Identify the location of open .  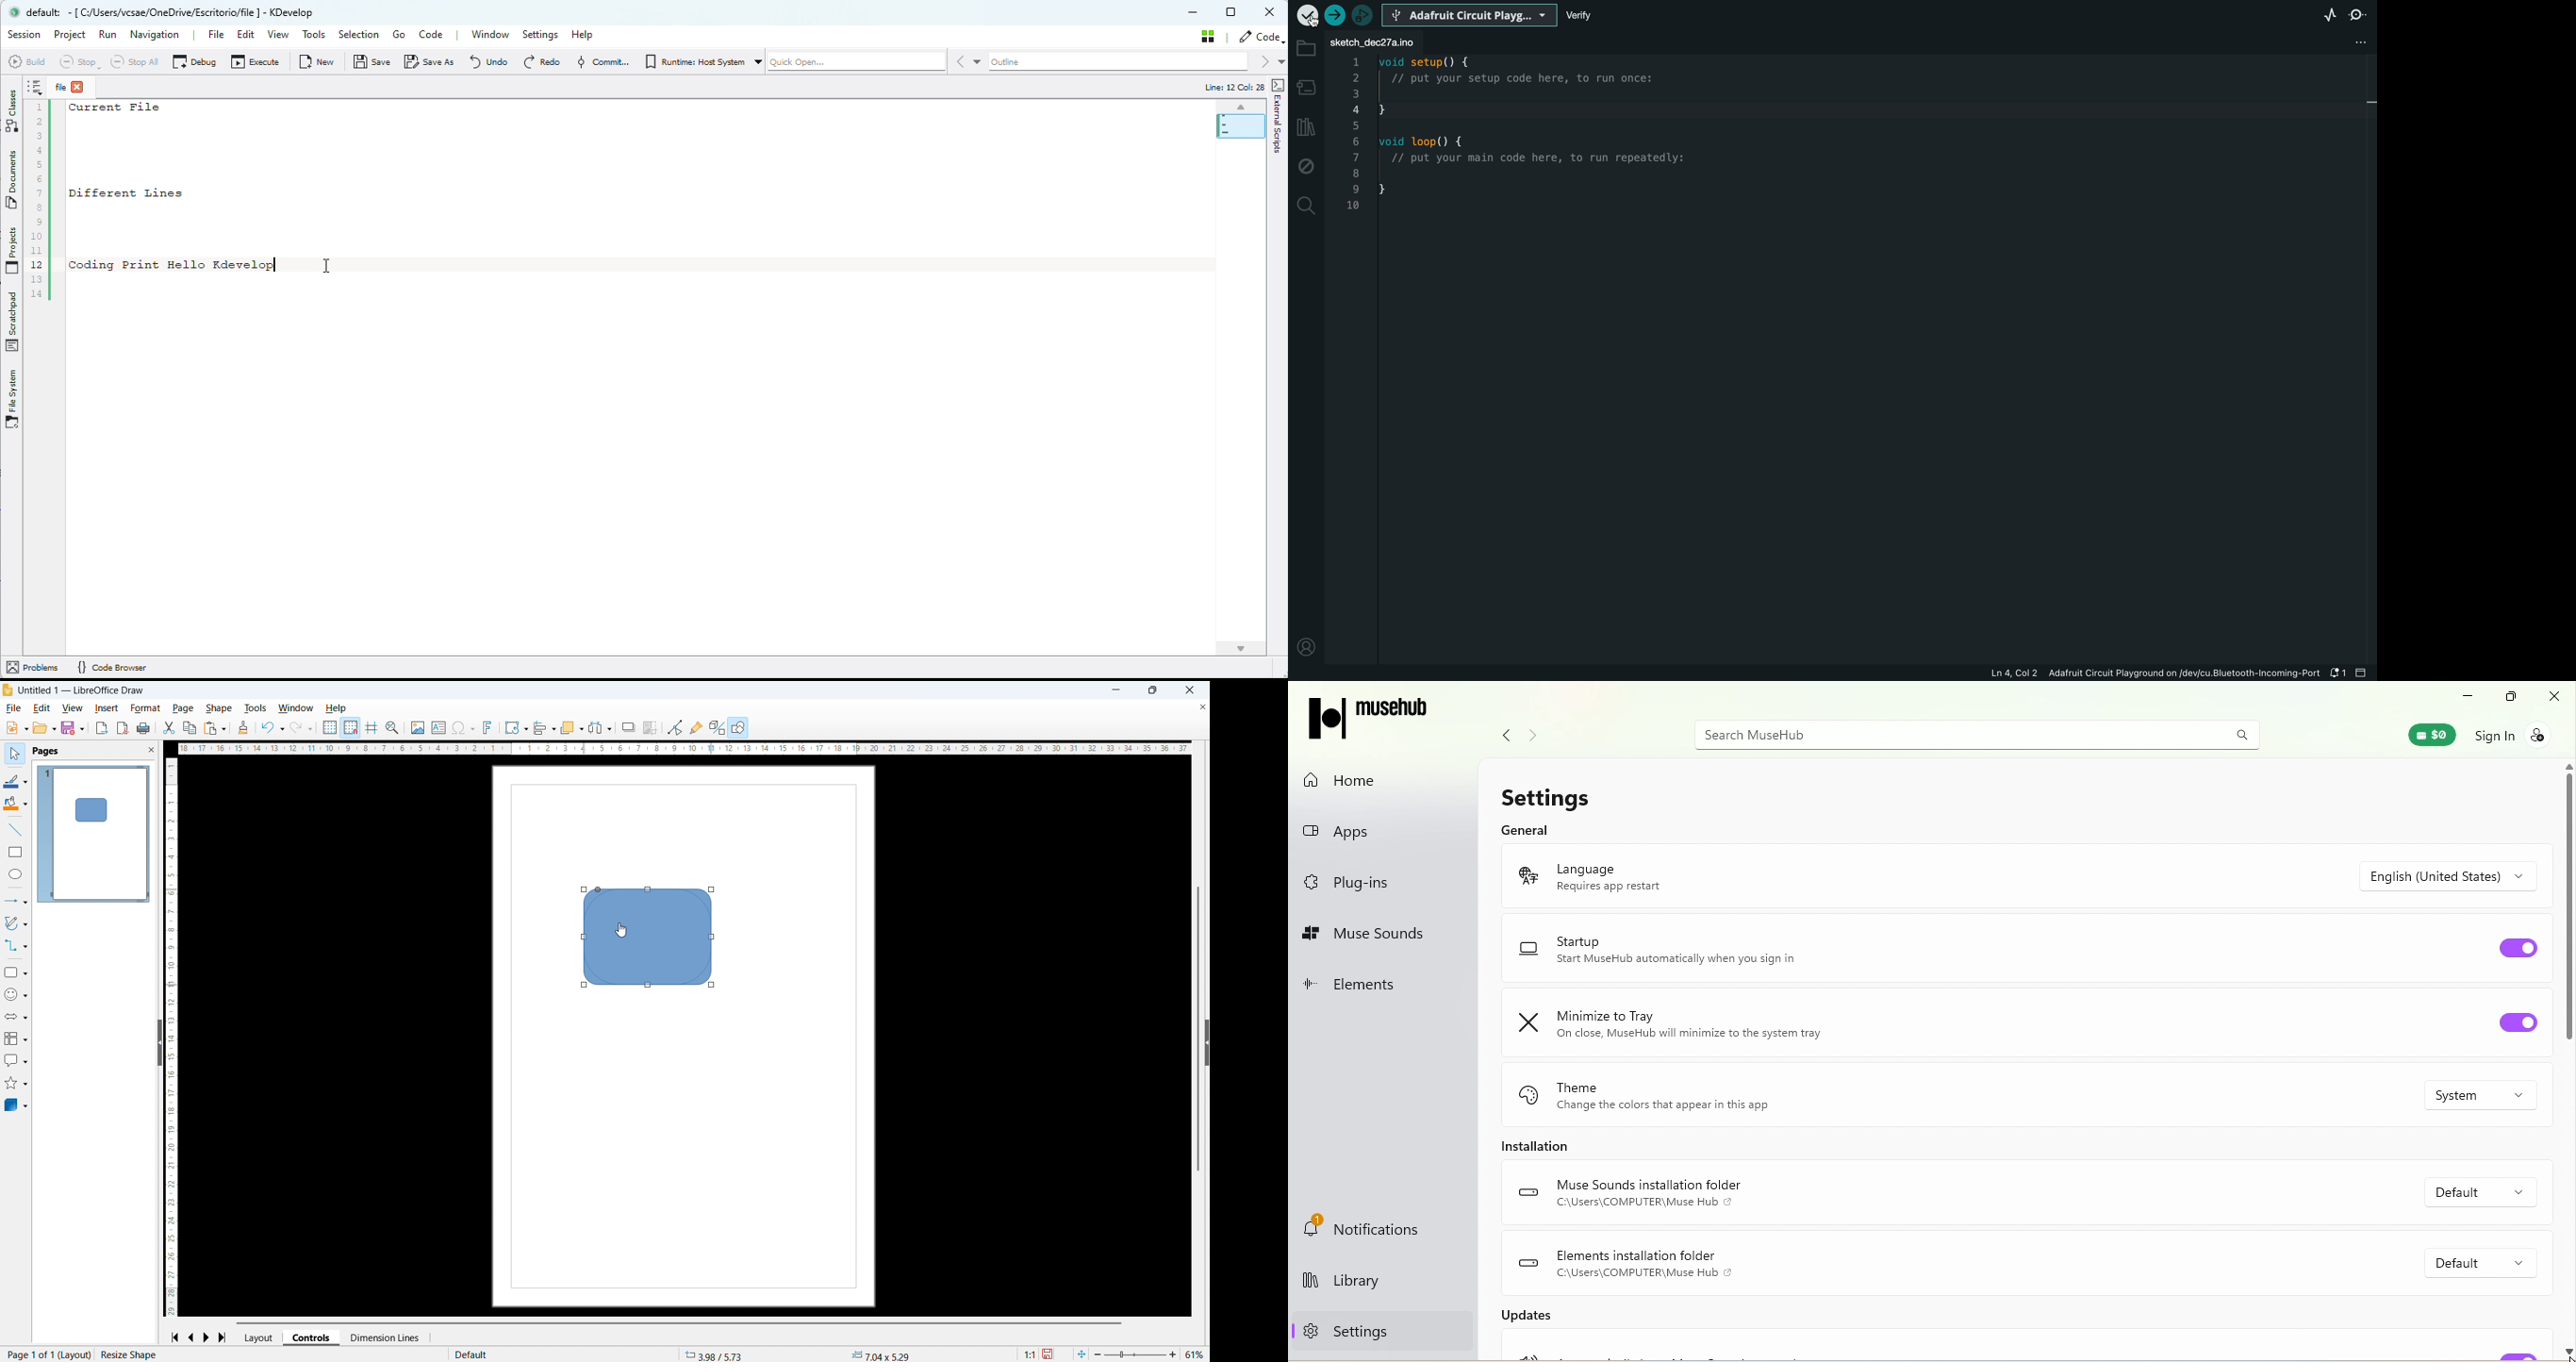
(45, 728).